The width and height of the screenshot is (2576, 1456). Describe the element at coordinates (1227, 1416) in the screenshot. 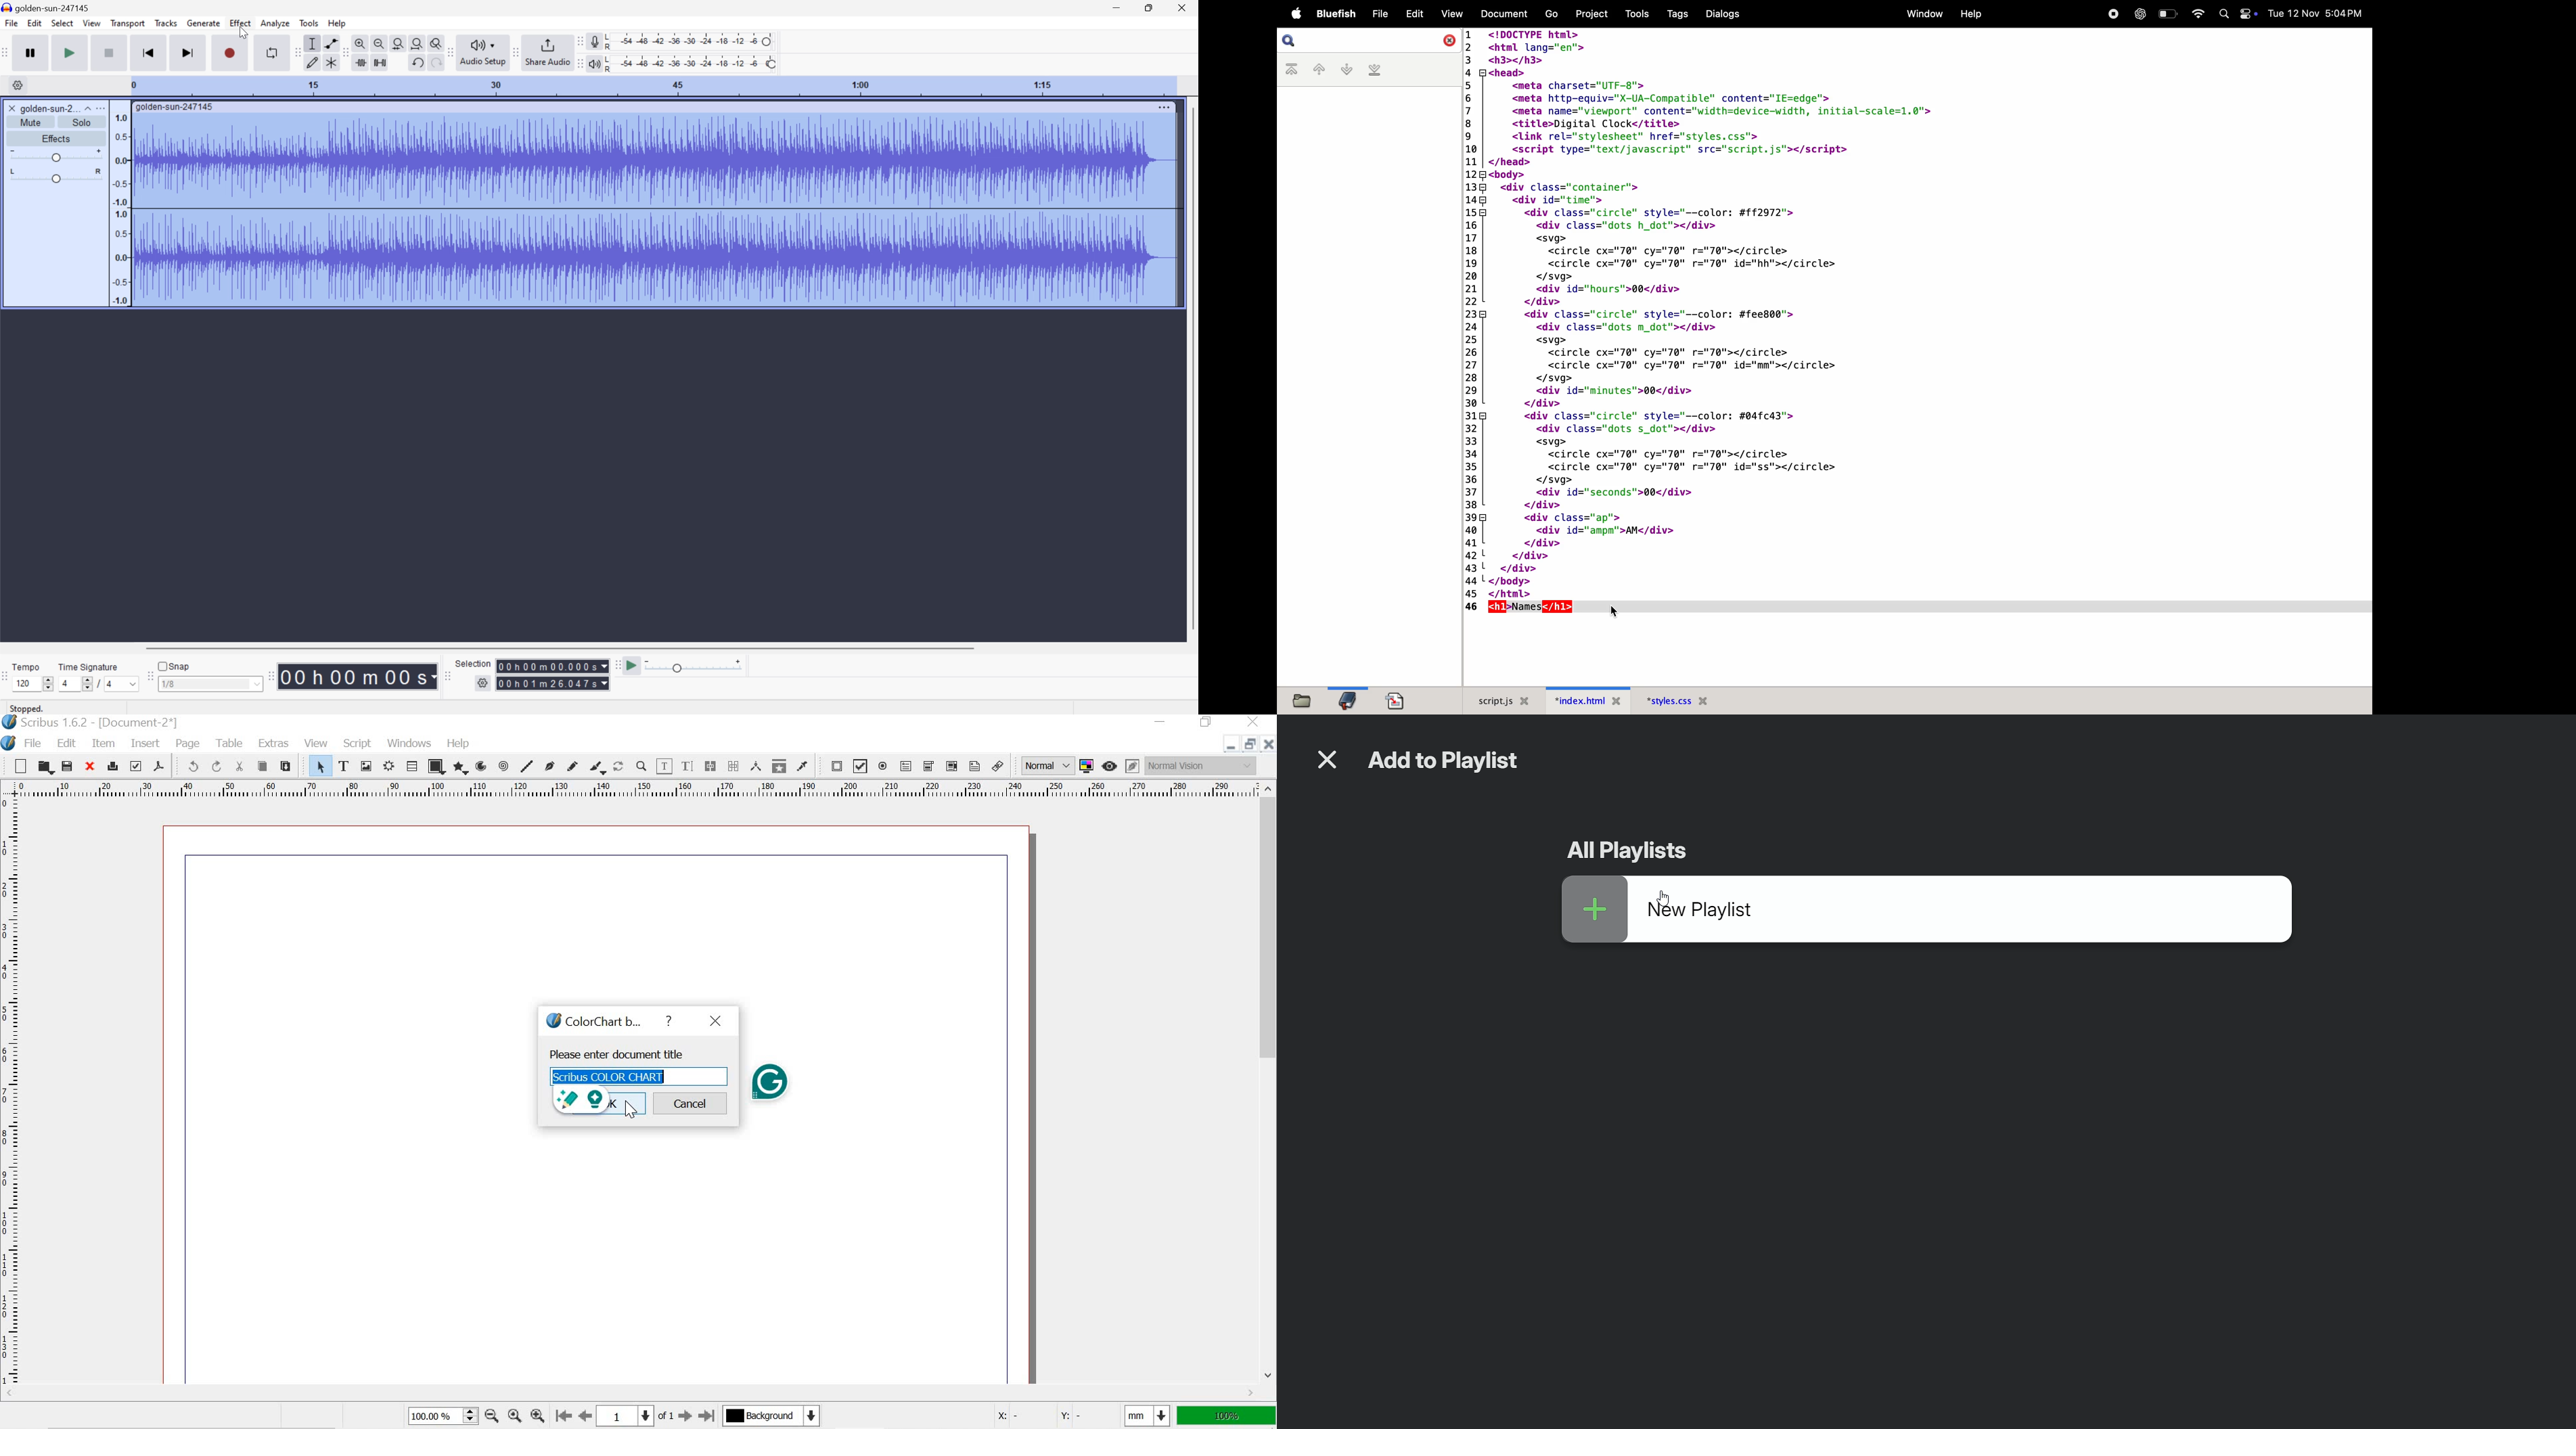

I see `100%` at that location.